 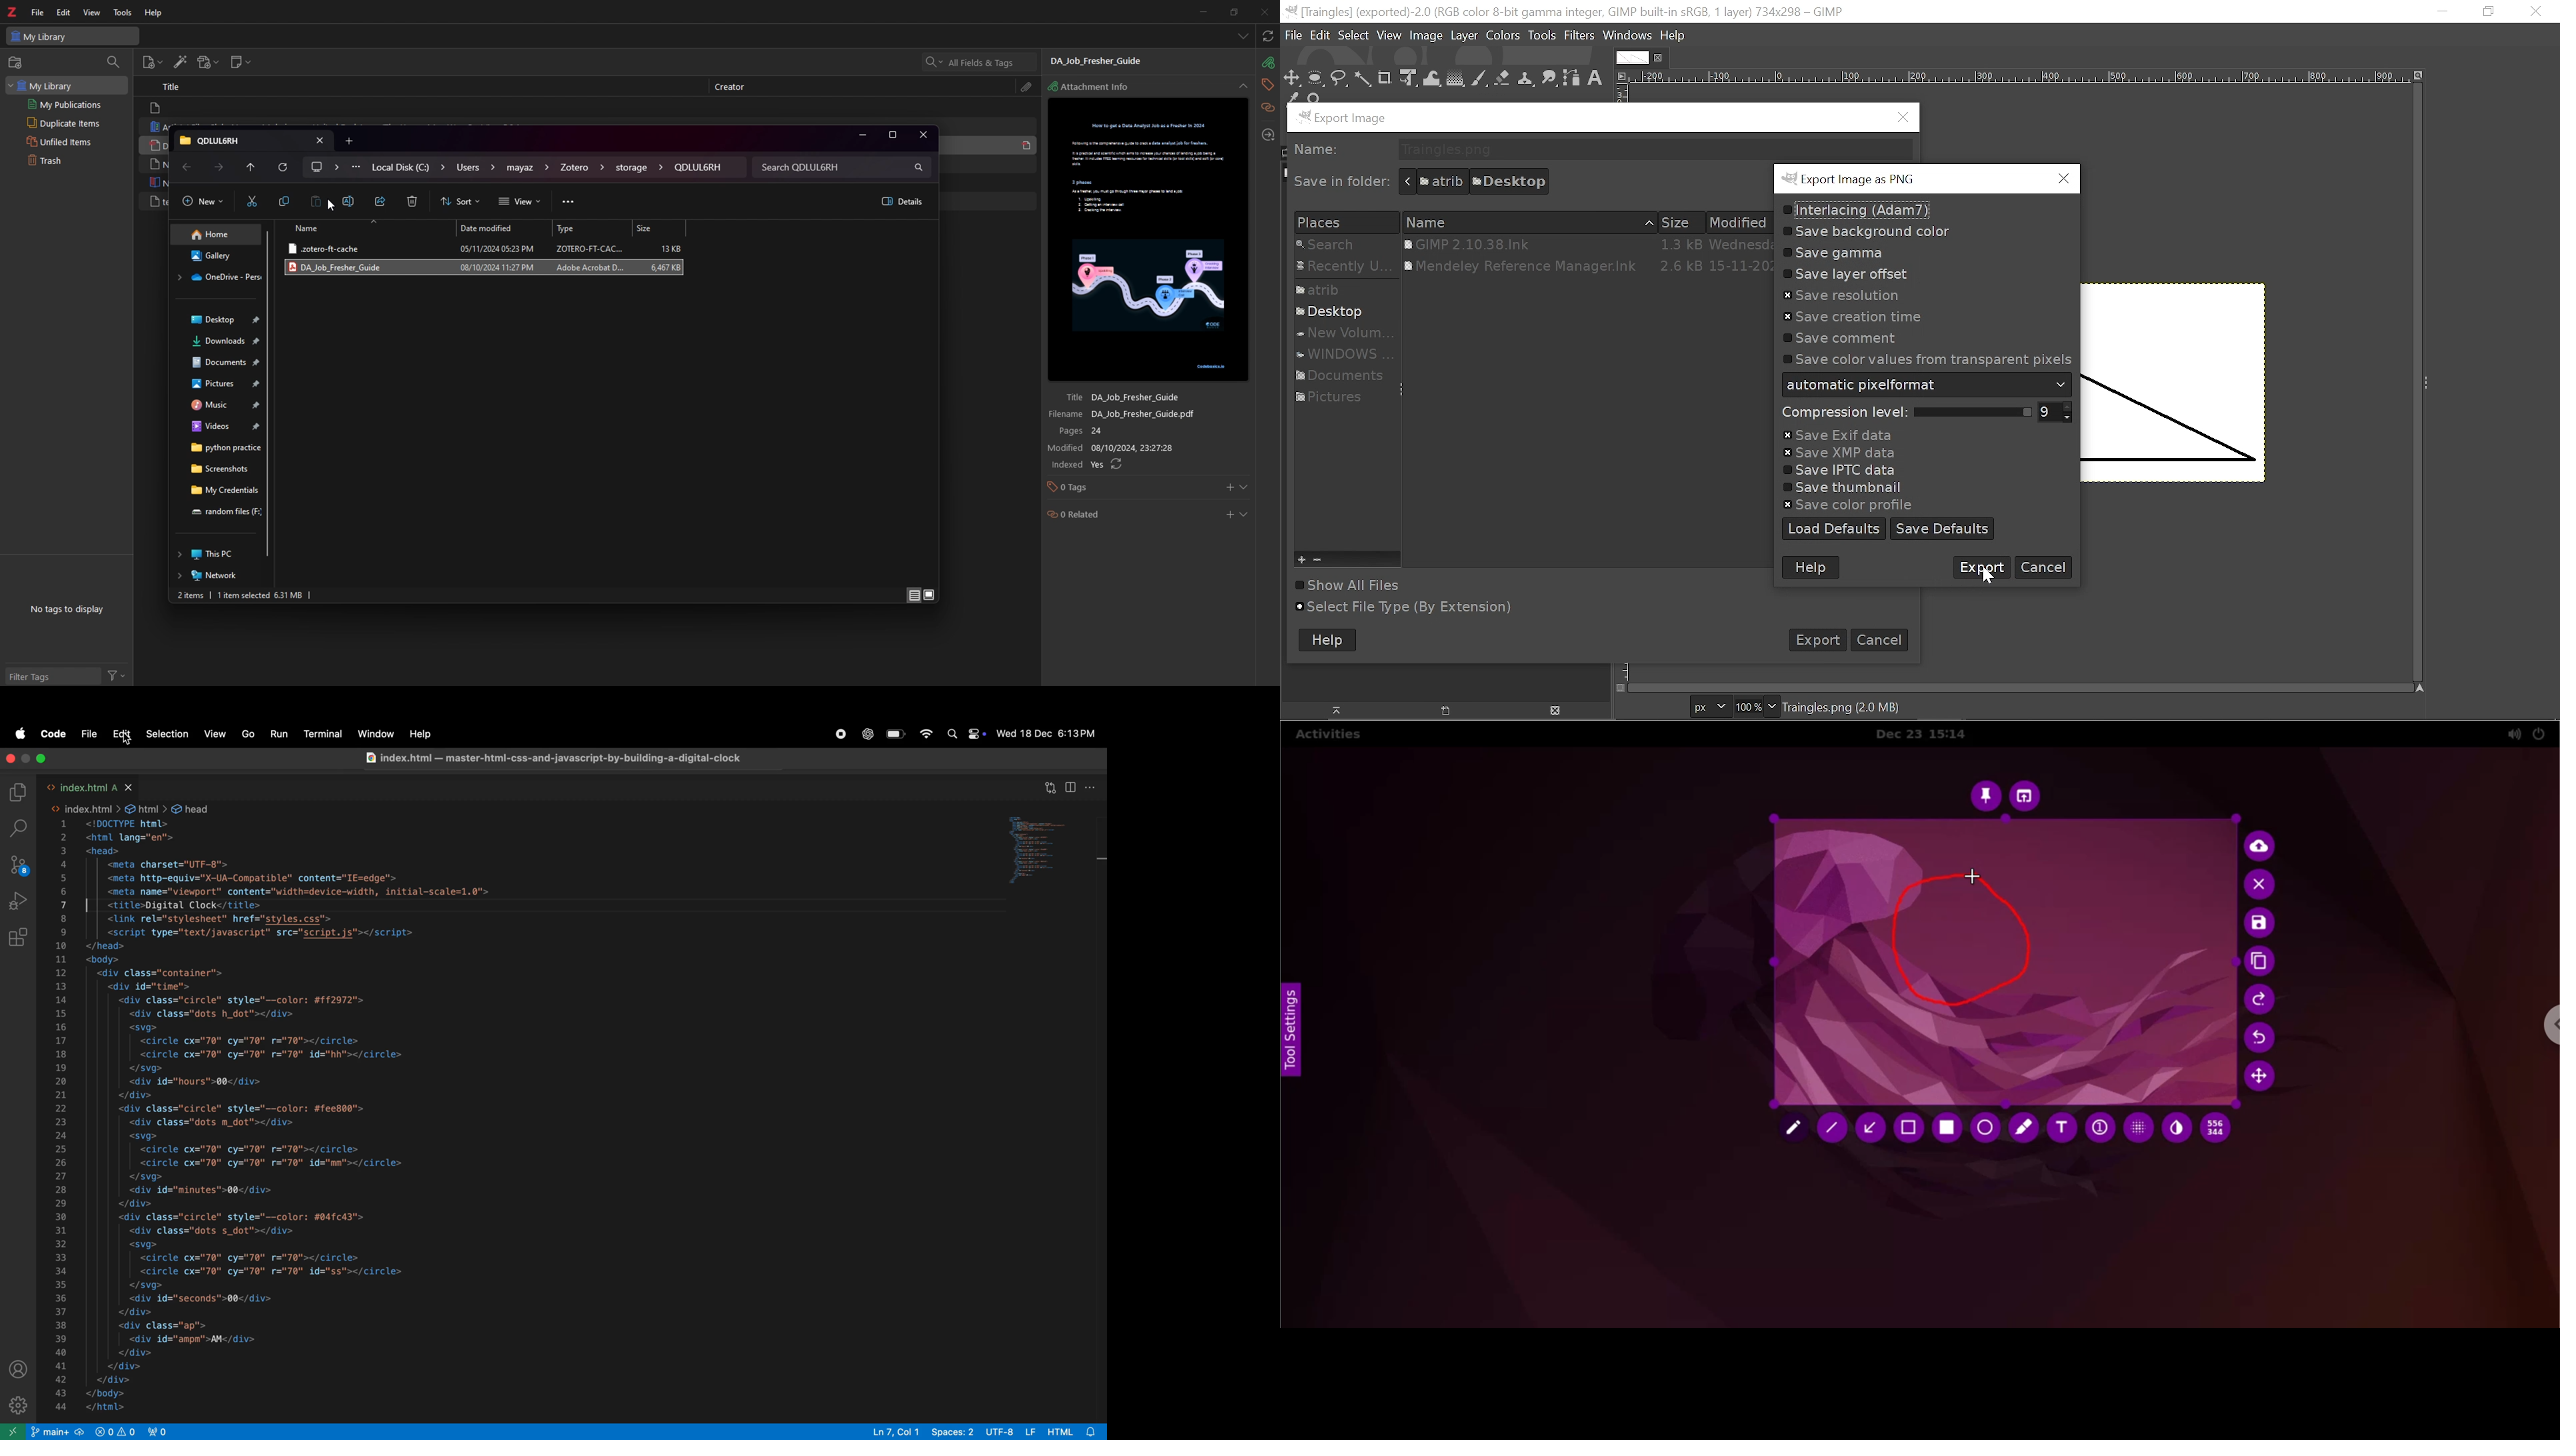 I want to click on Size of te file, so click(x=1681, y=223).